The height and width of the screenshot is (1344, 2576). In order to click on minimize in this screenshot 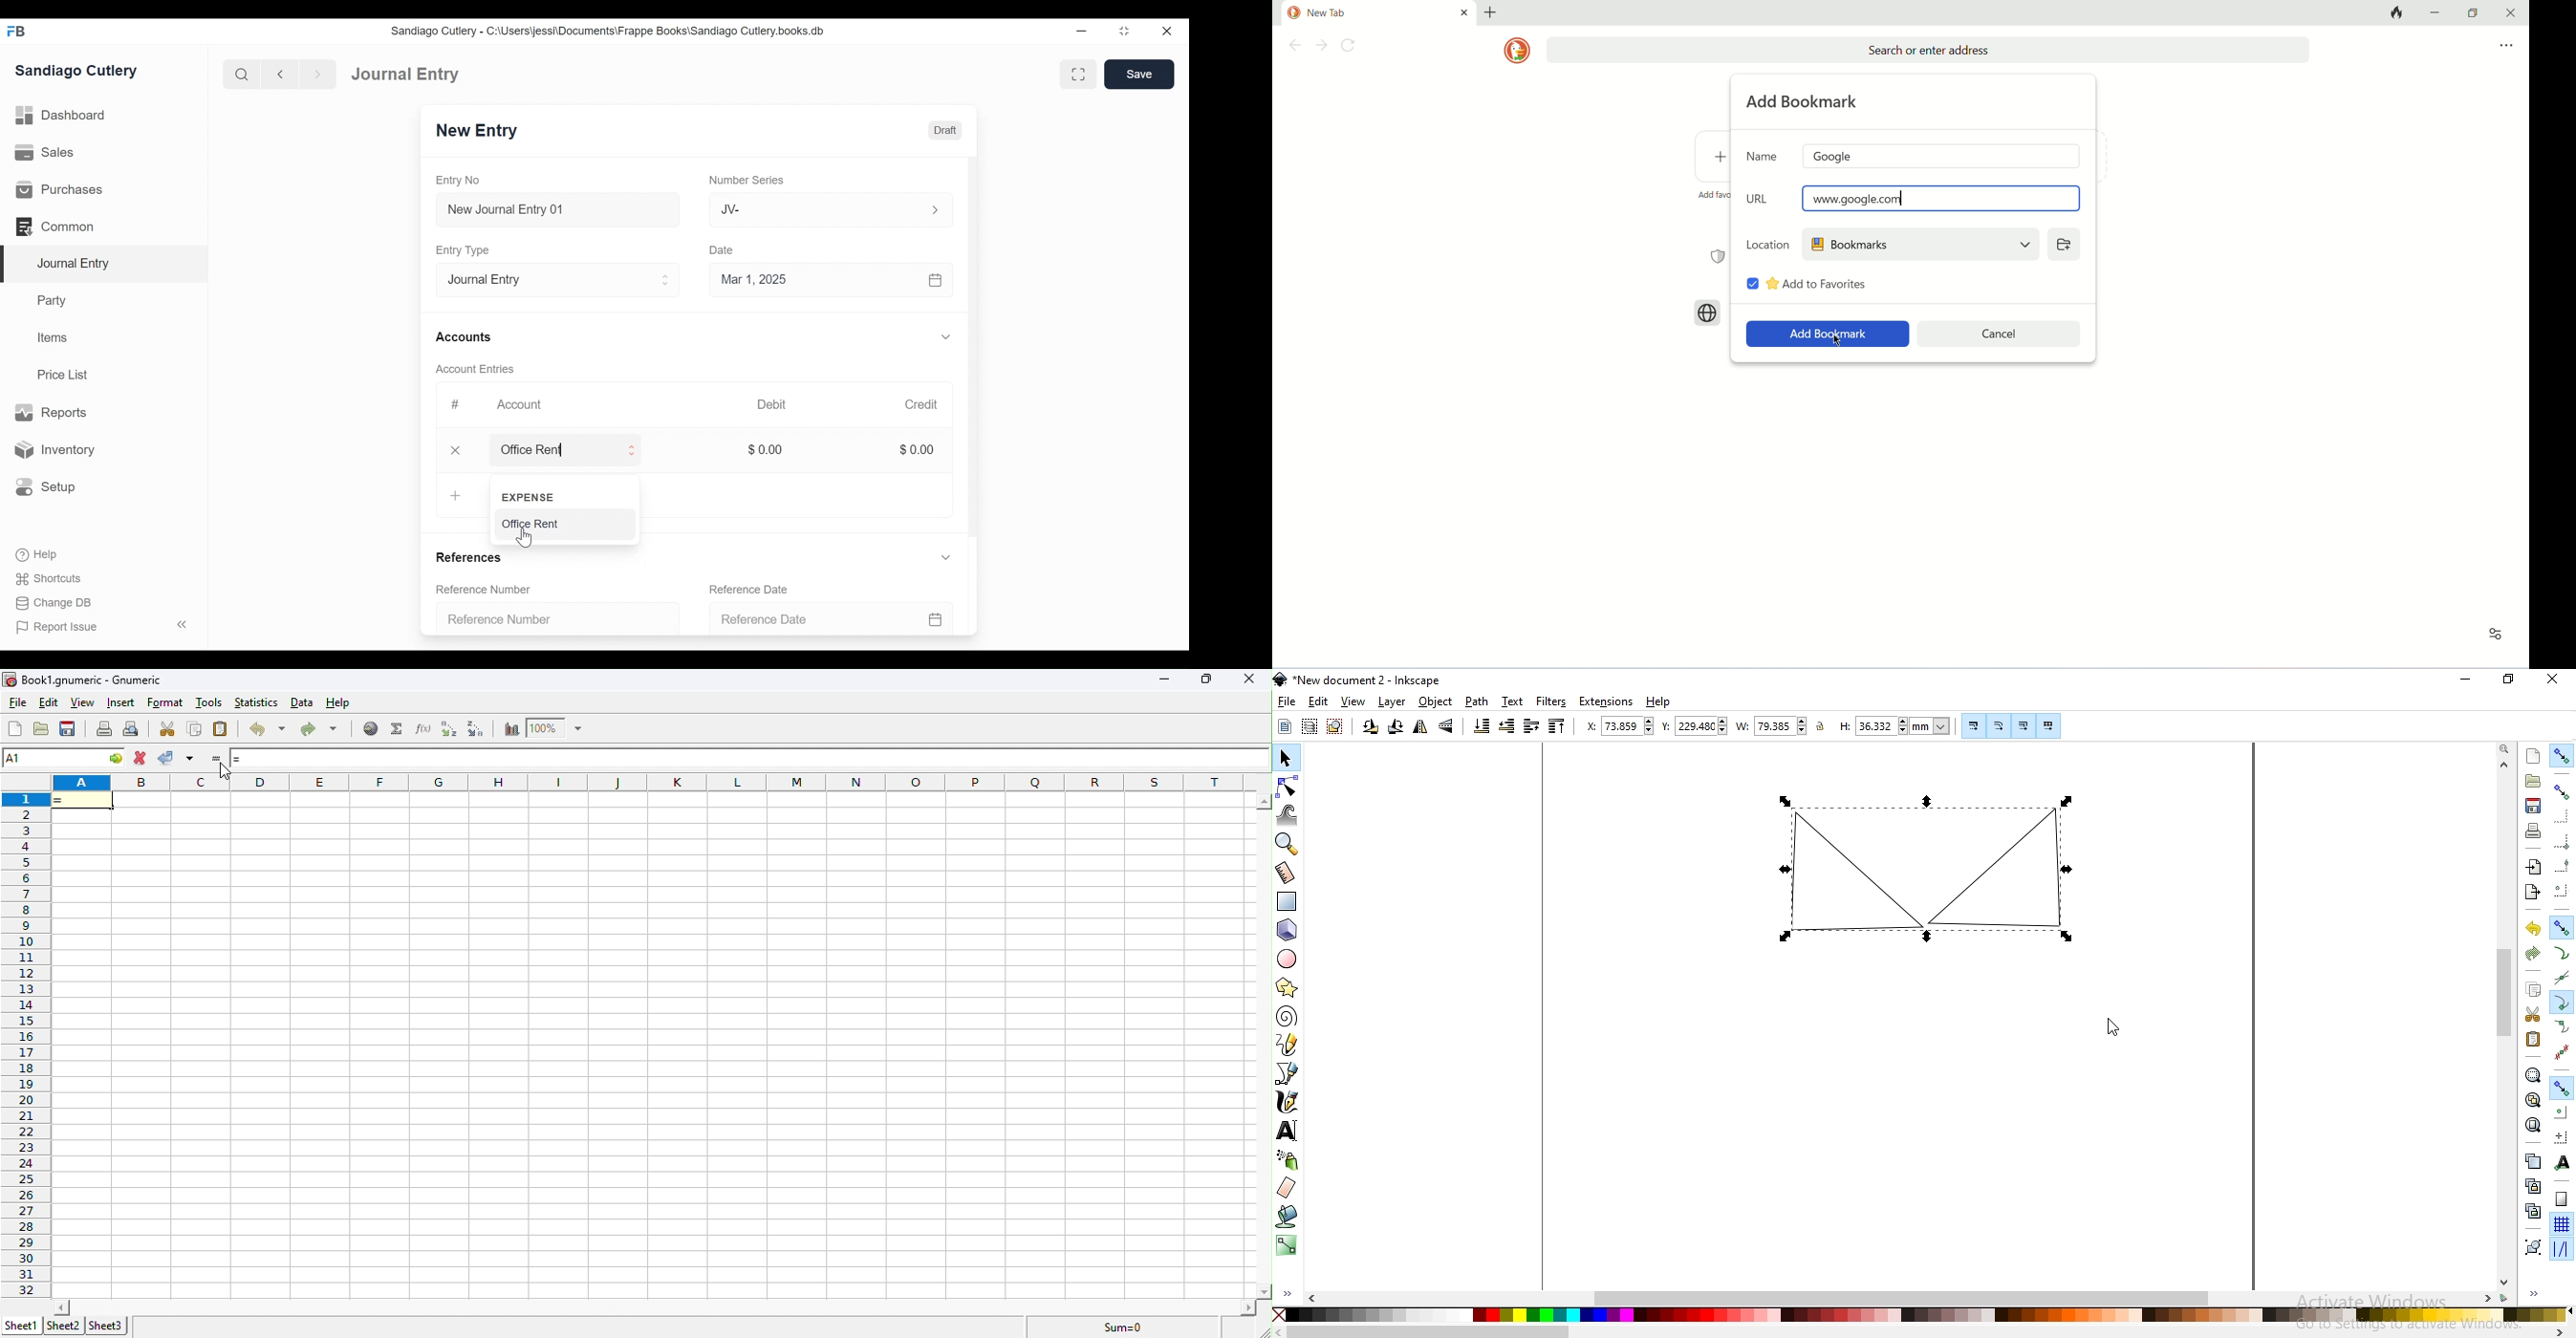, I will do `click(1084, 28)`.